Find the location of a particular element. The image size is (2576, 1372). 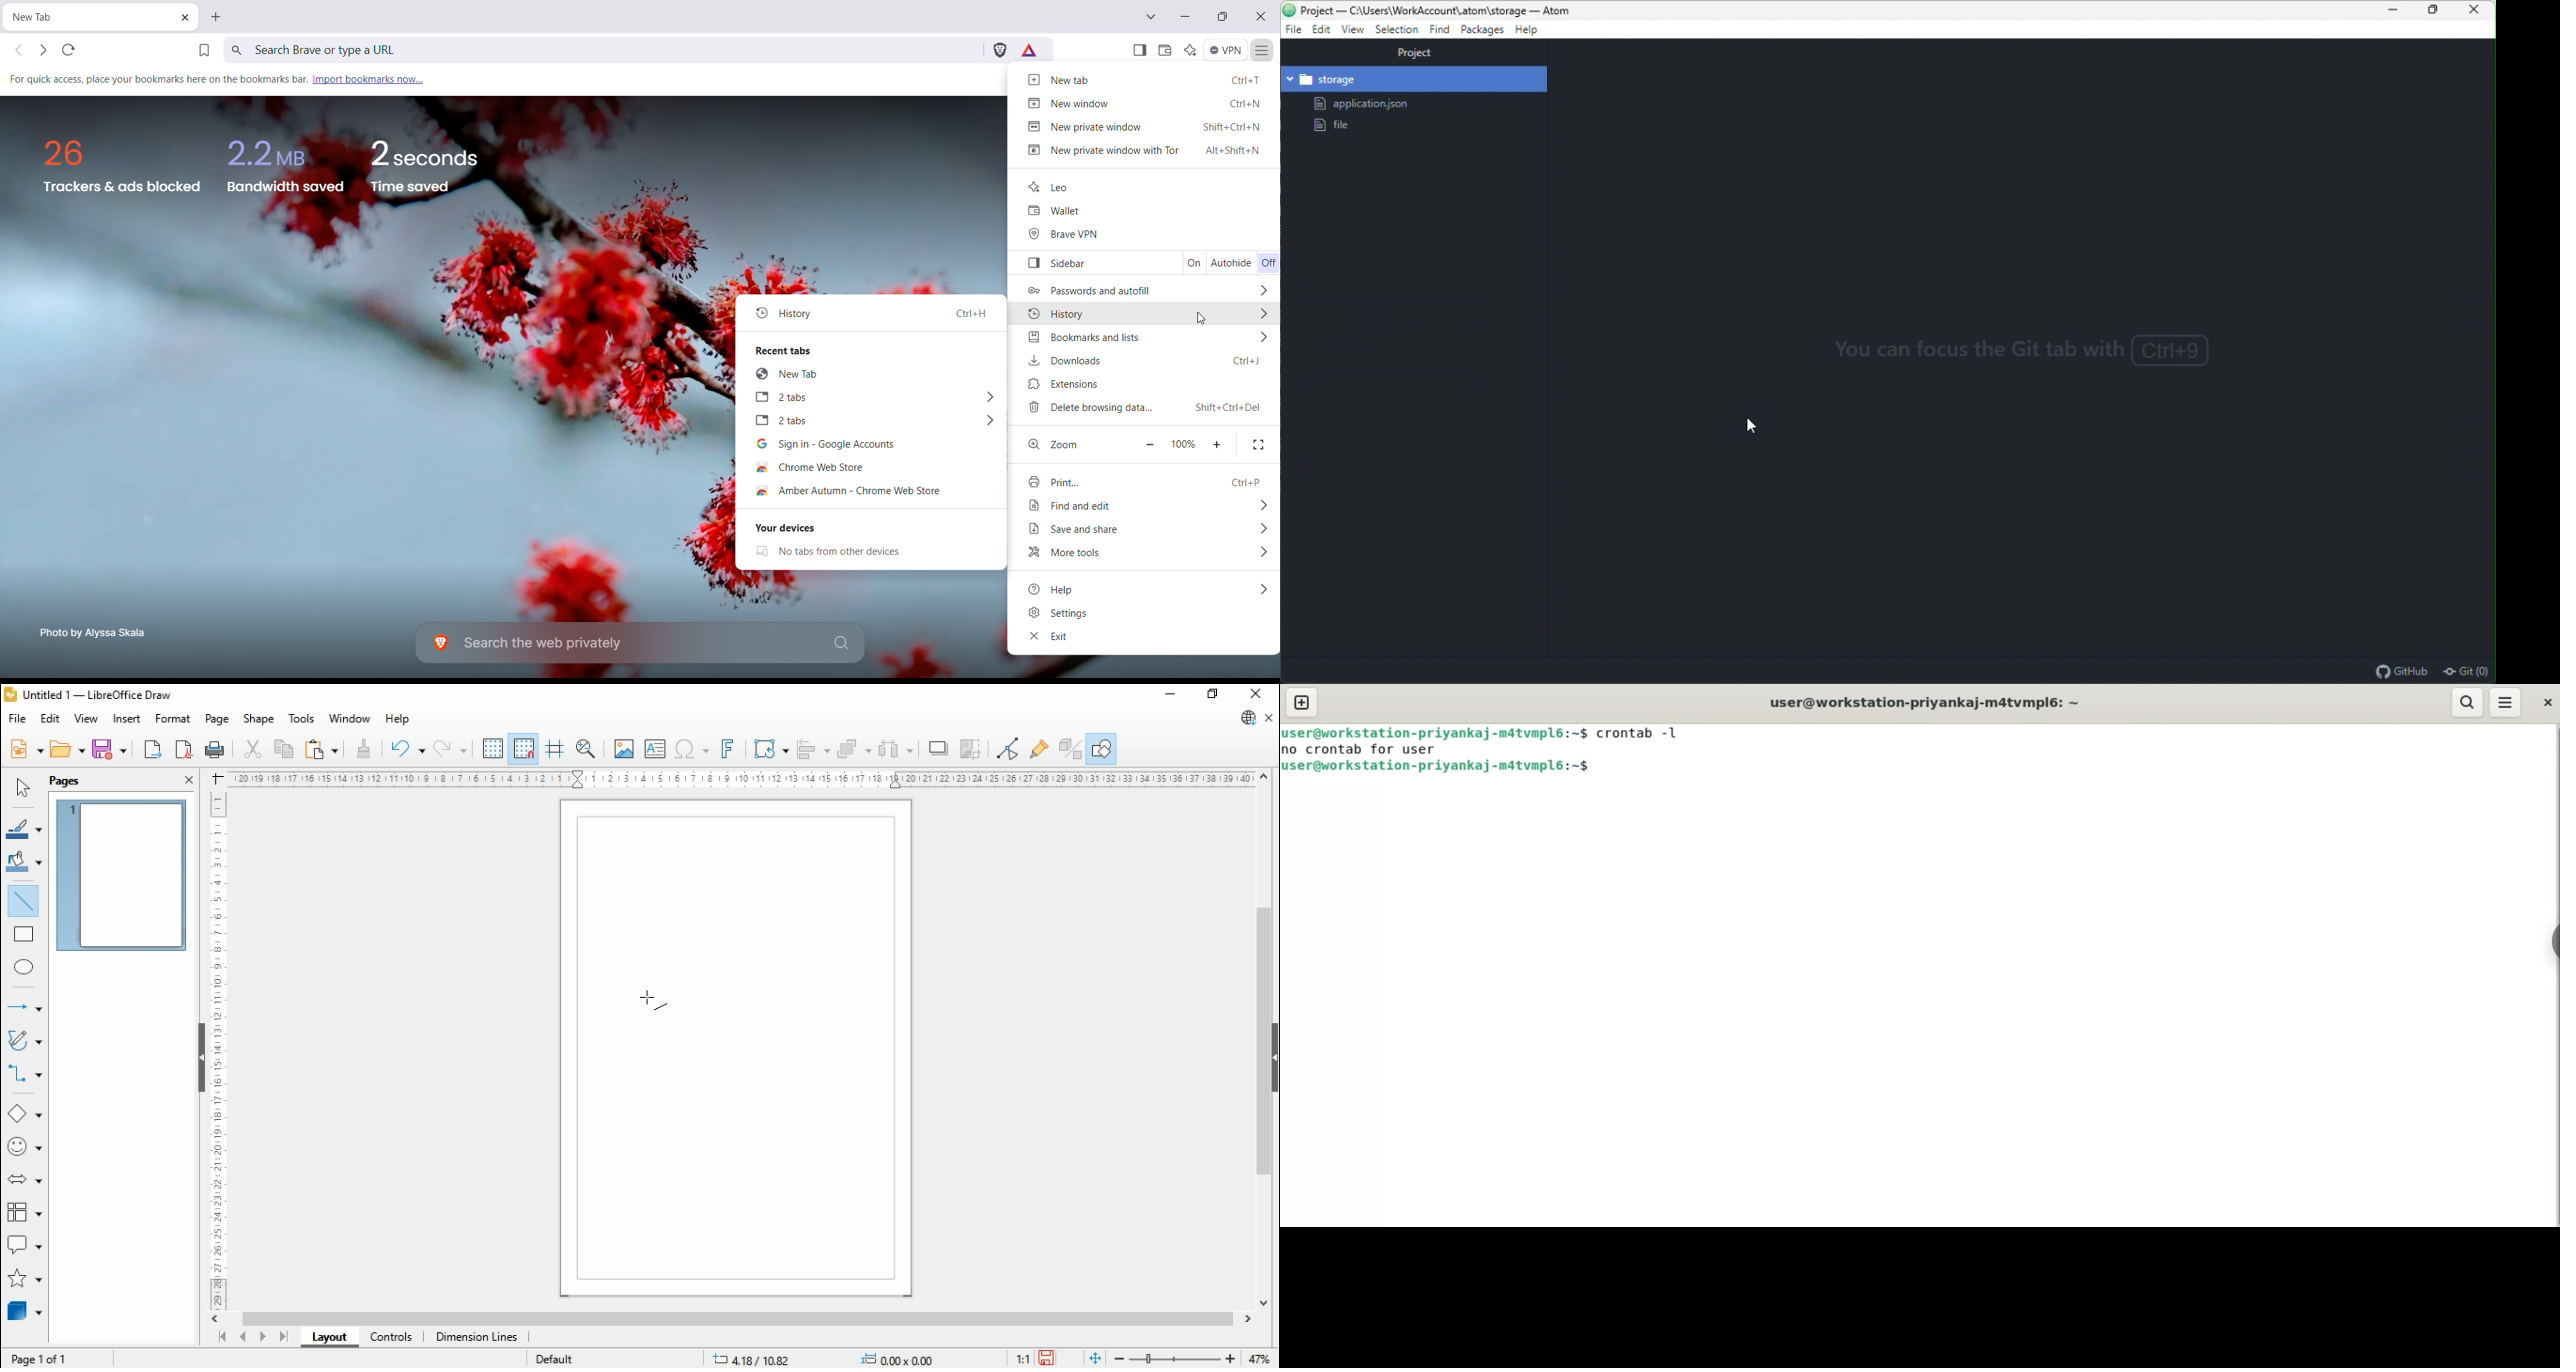

-21.10/14.59 is located at coordinates (763, 1359).